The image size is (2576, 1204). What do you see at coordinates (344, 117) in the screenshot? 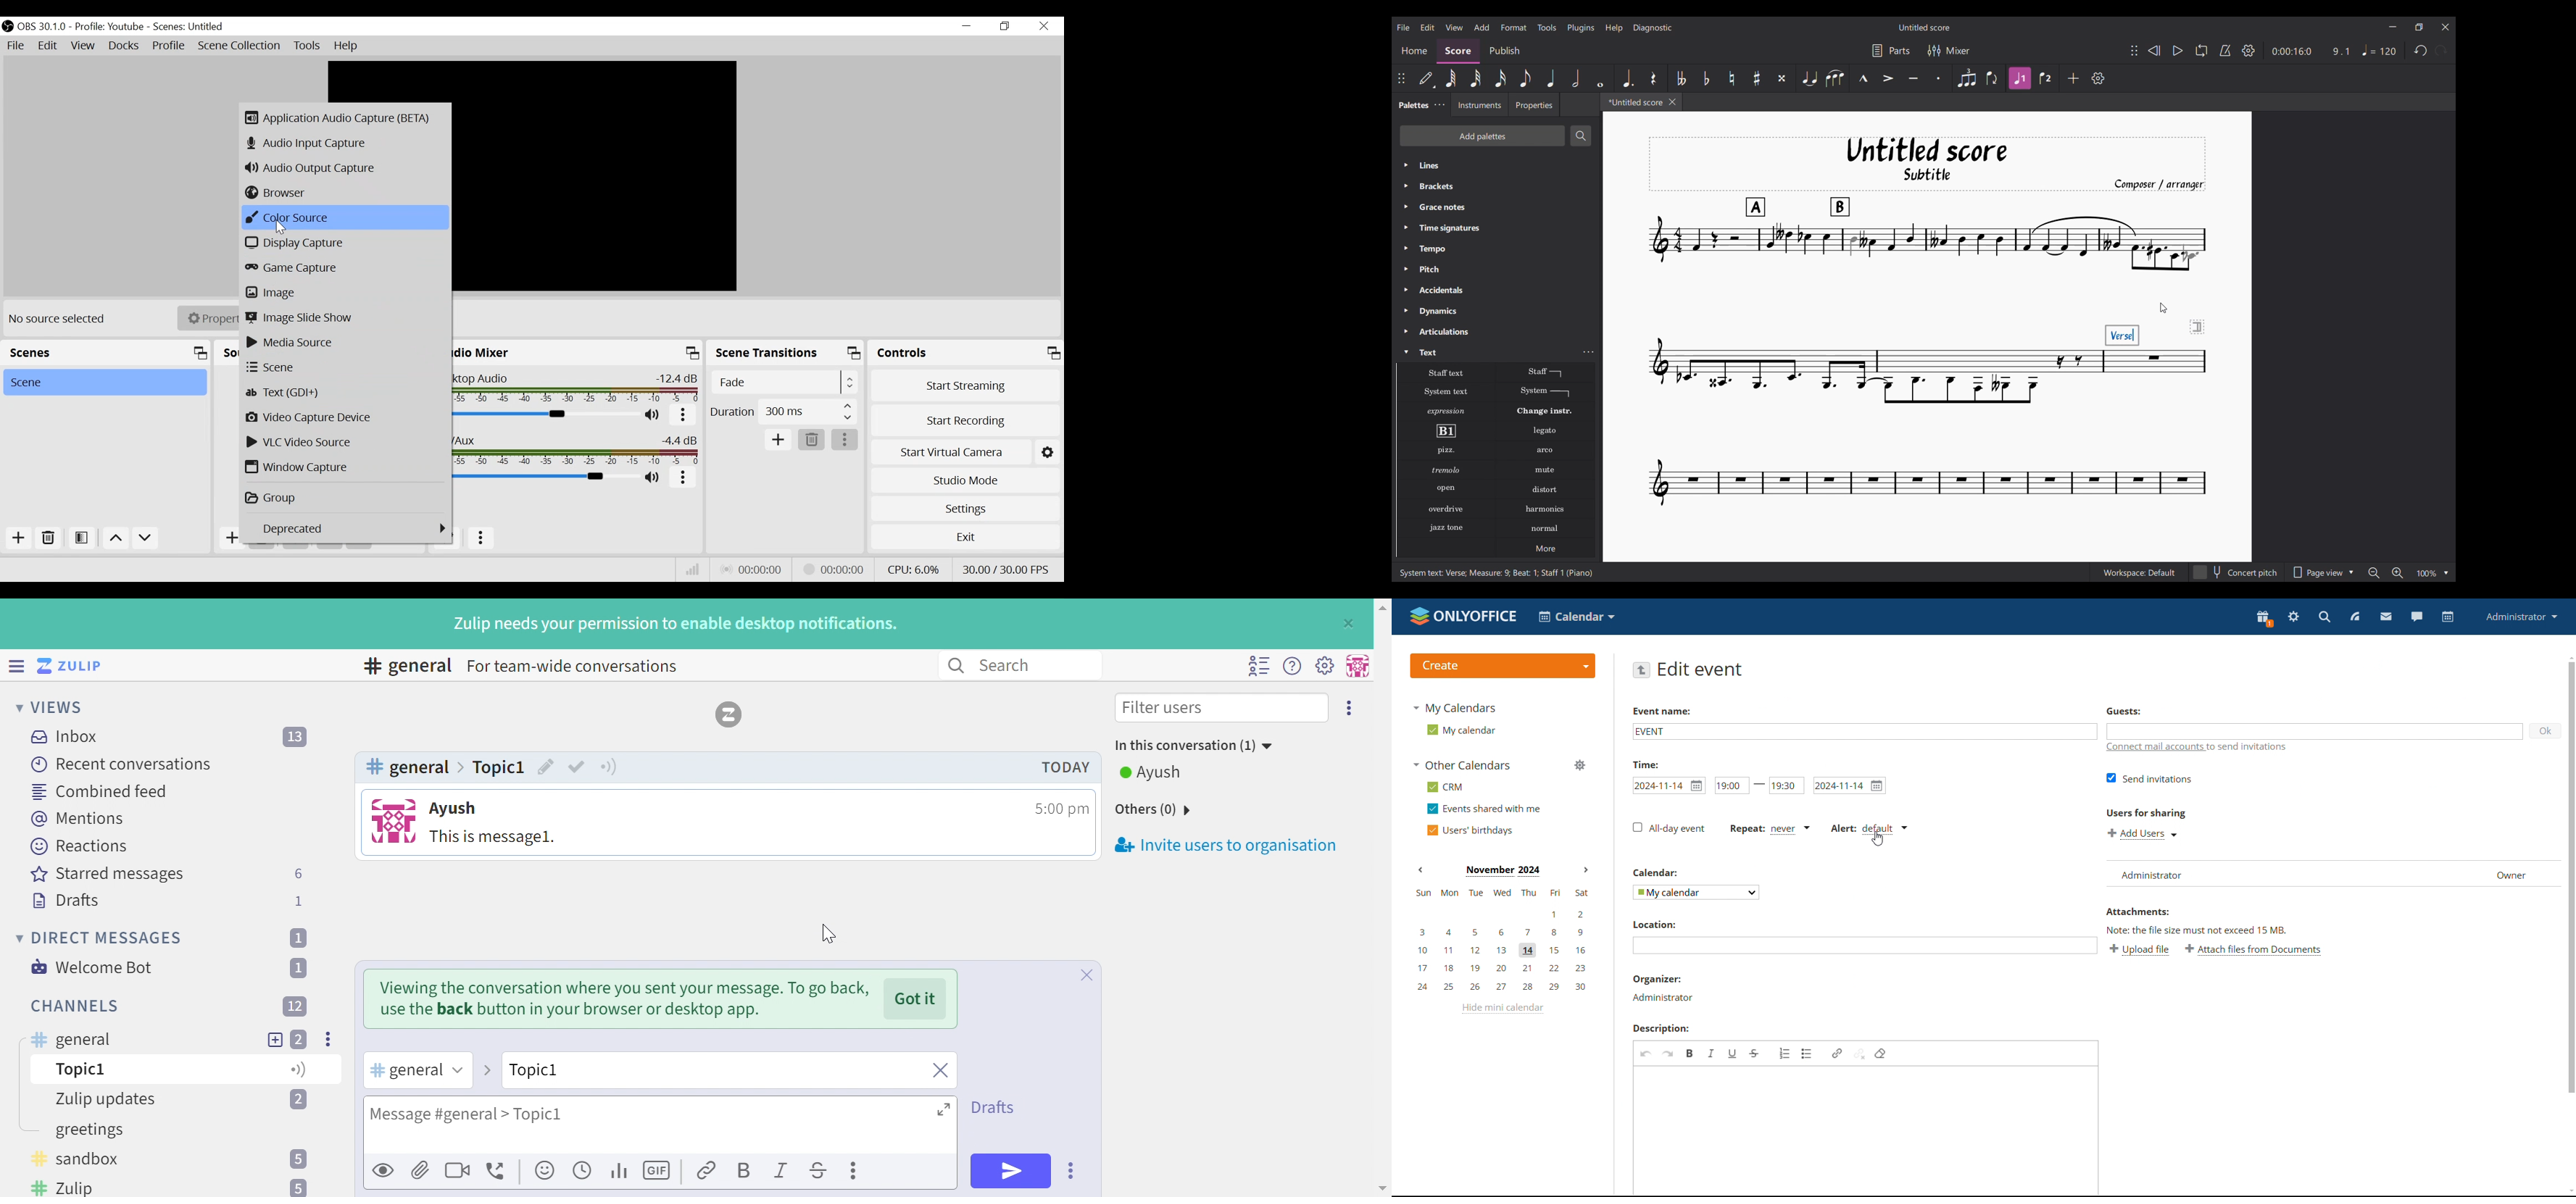
I see `Application Audio Capture (BETA)` at bounding box center [344, 117].